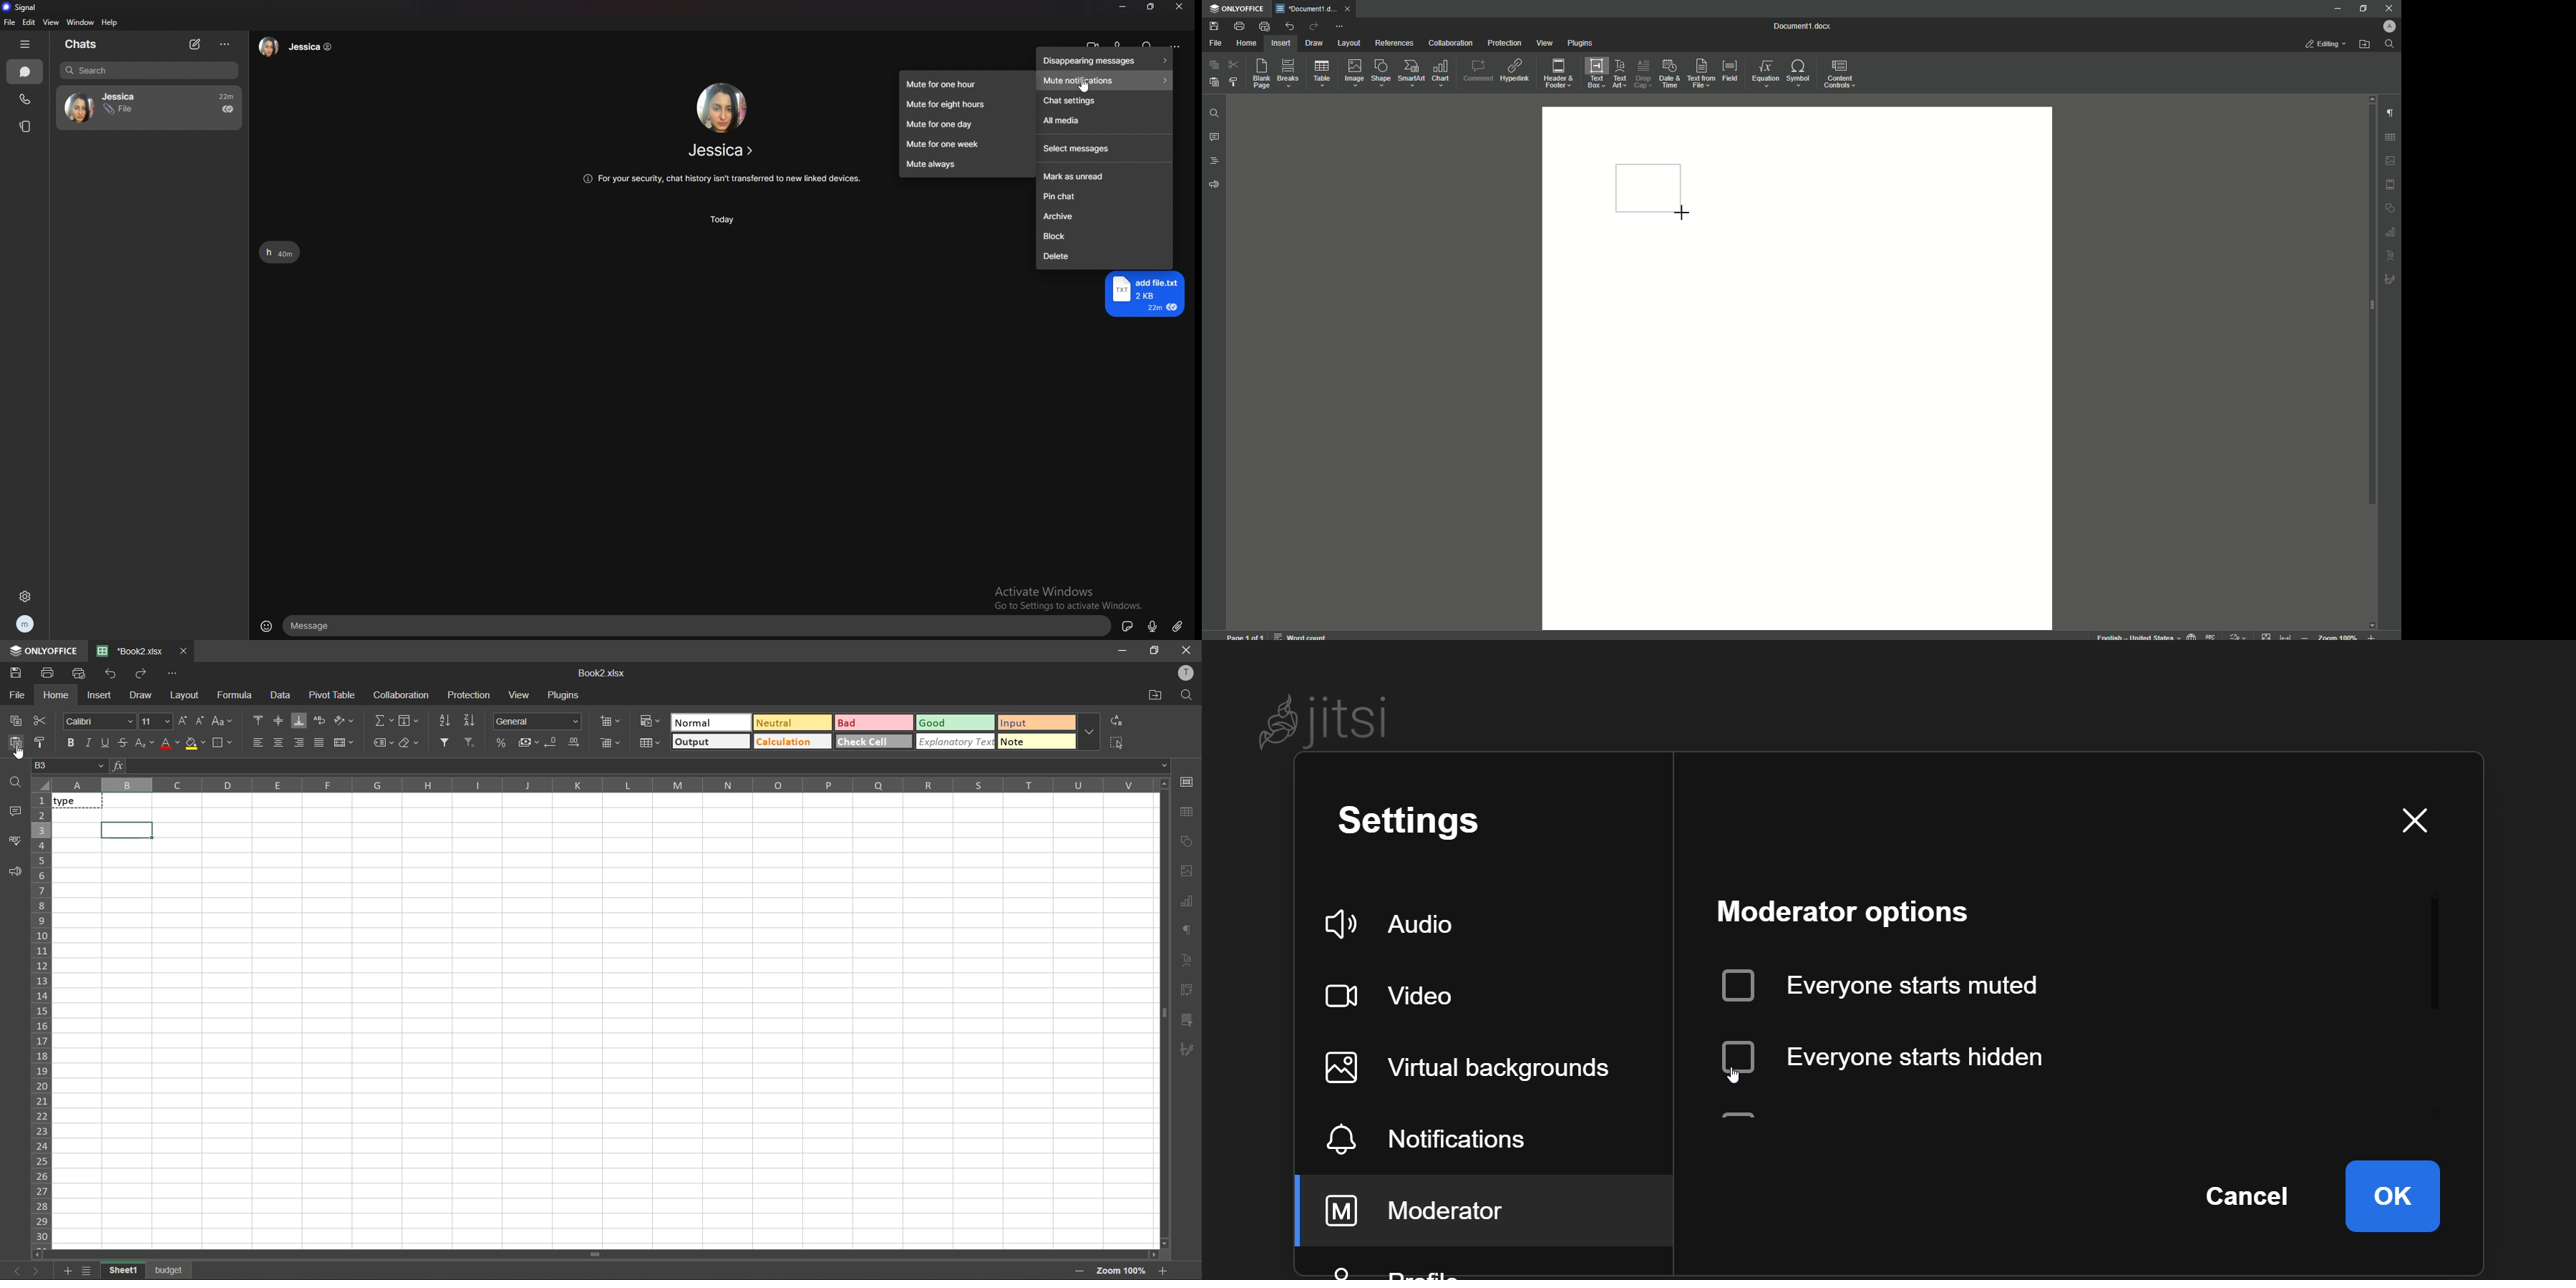 The height and width of the screenshot is (1288, 2576). Describe the element at coordinates (2389, 112) in the screenshot. I see ` Paragraph Settings` at that location.